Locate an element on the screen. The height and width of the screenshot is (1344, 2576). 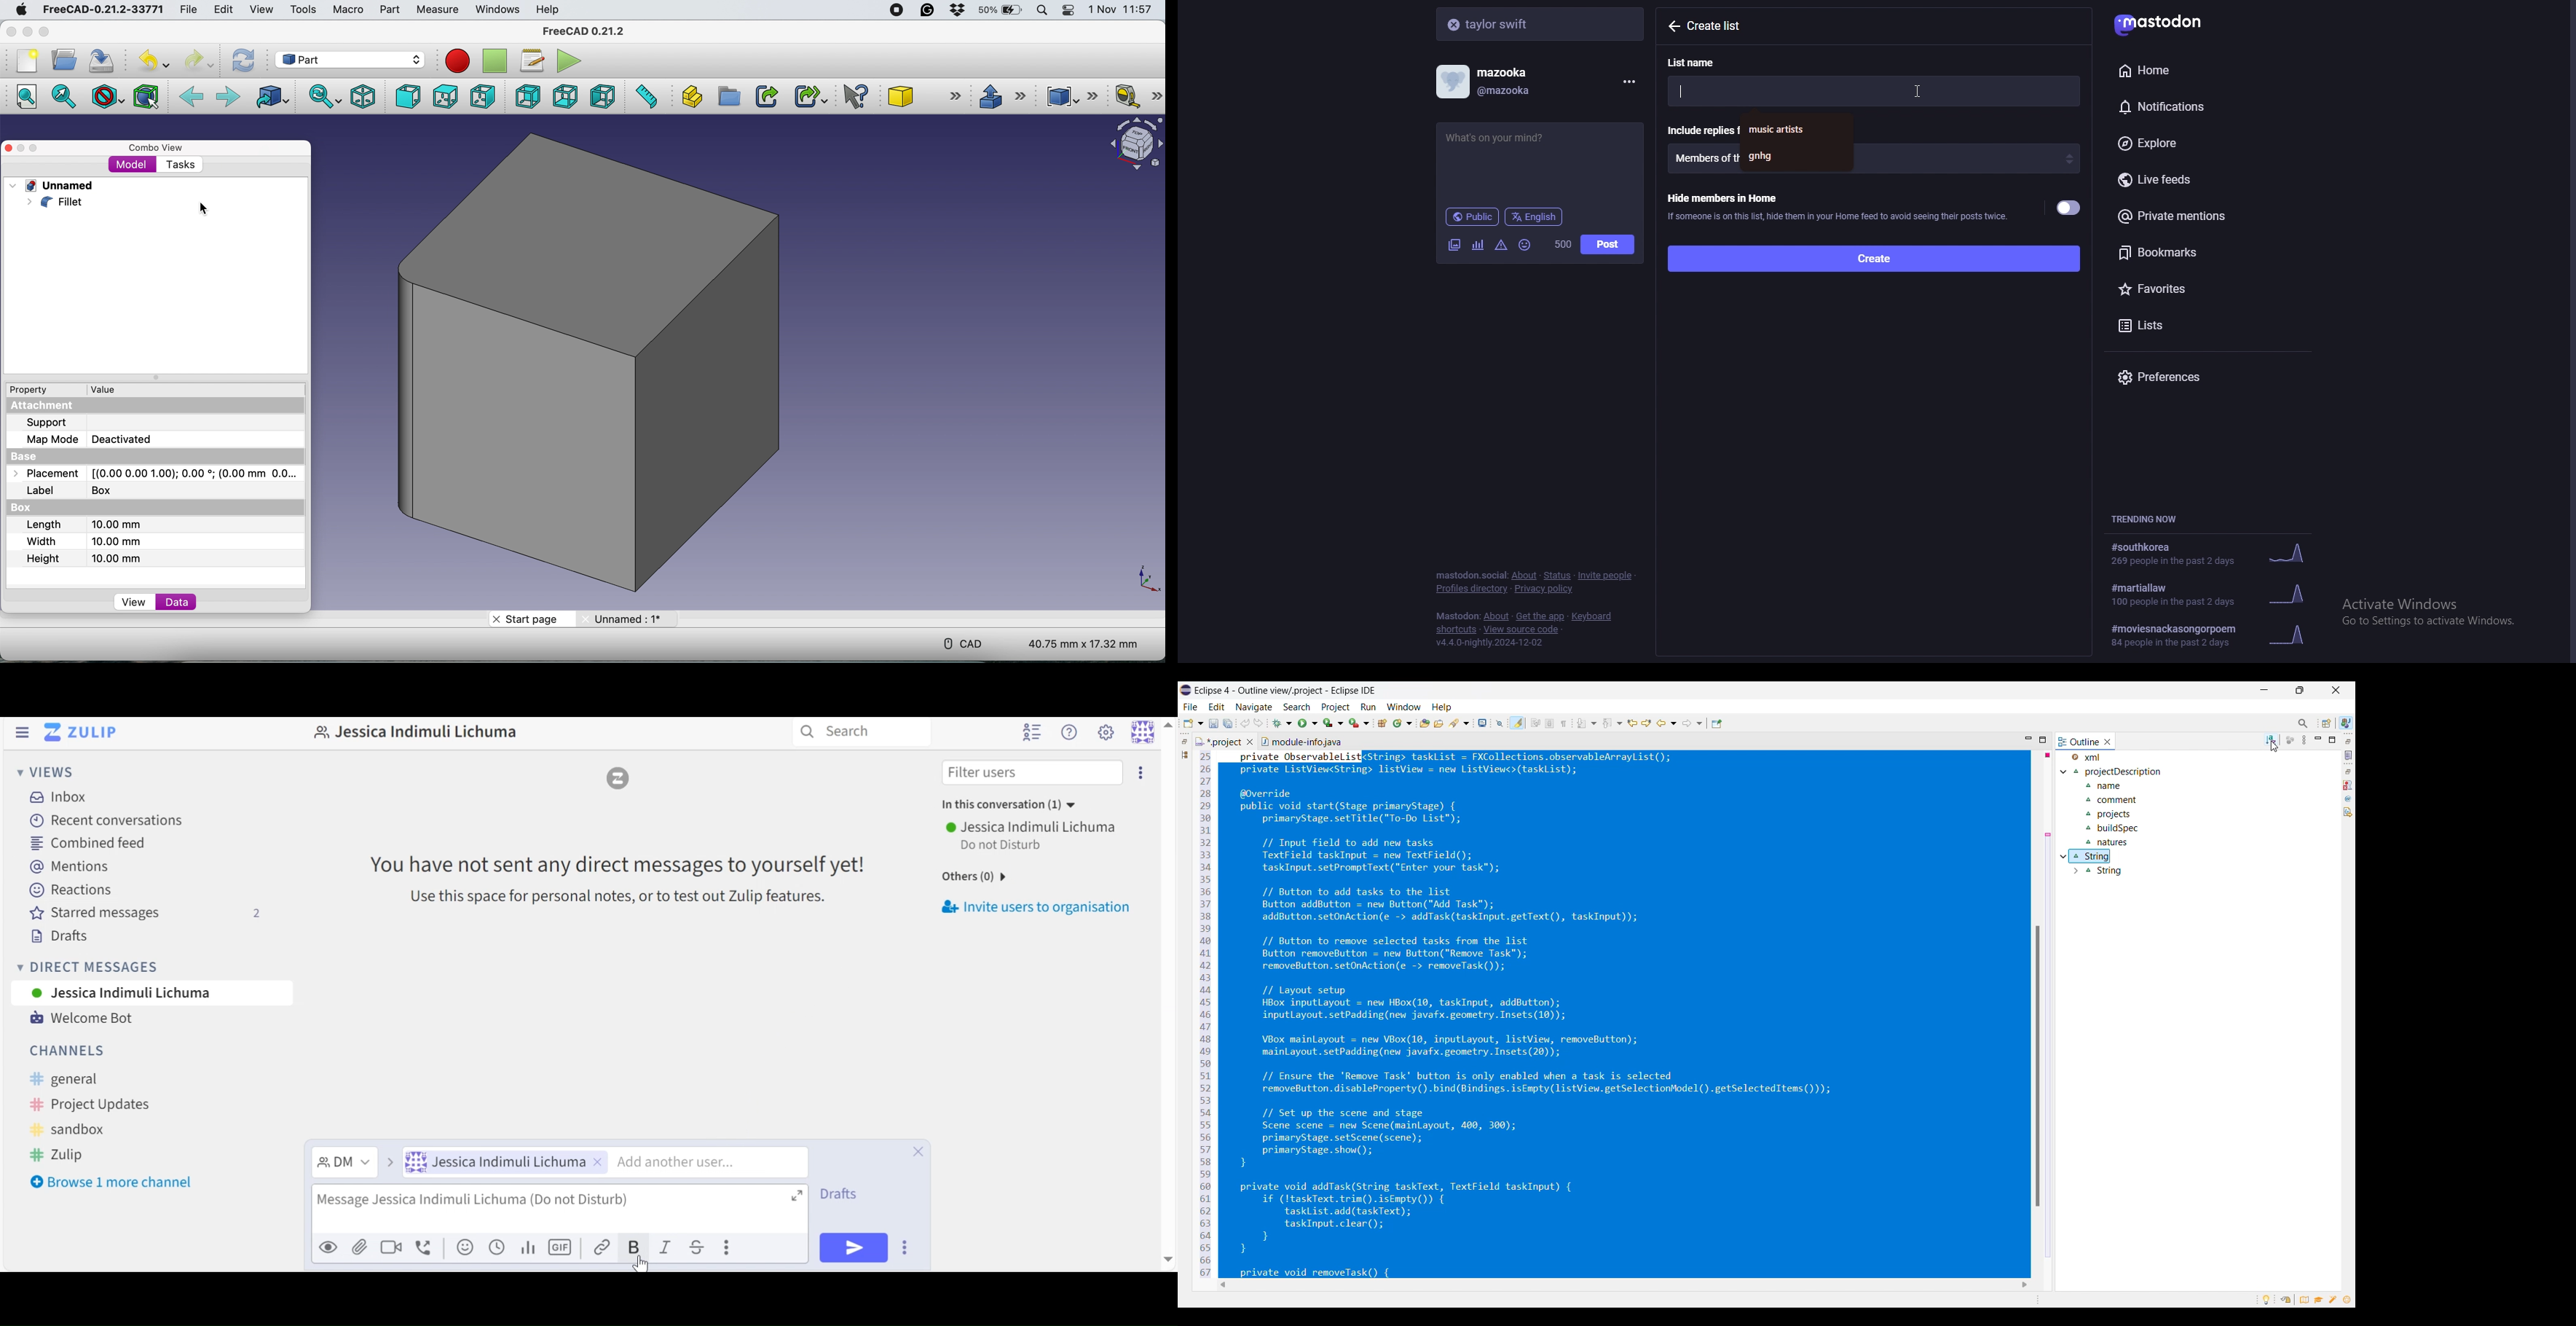
Add poll is located at coordinates (529, 1246).